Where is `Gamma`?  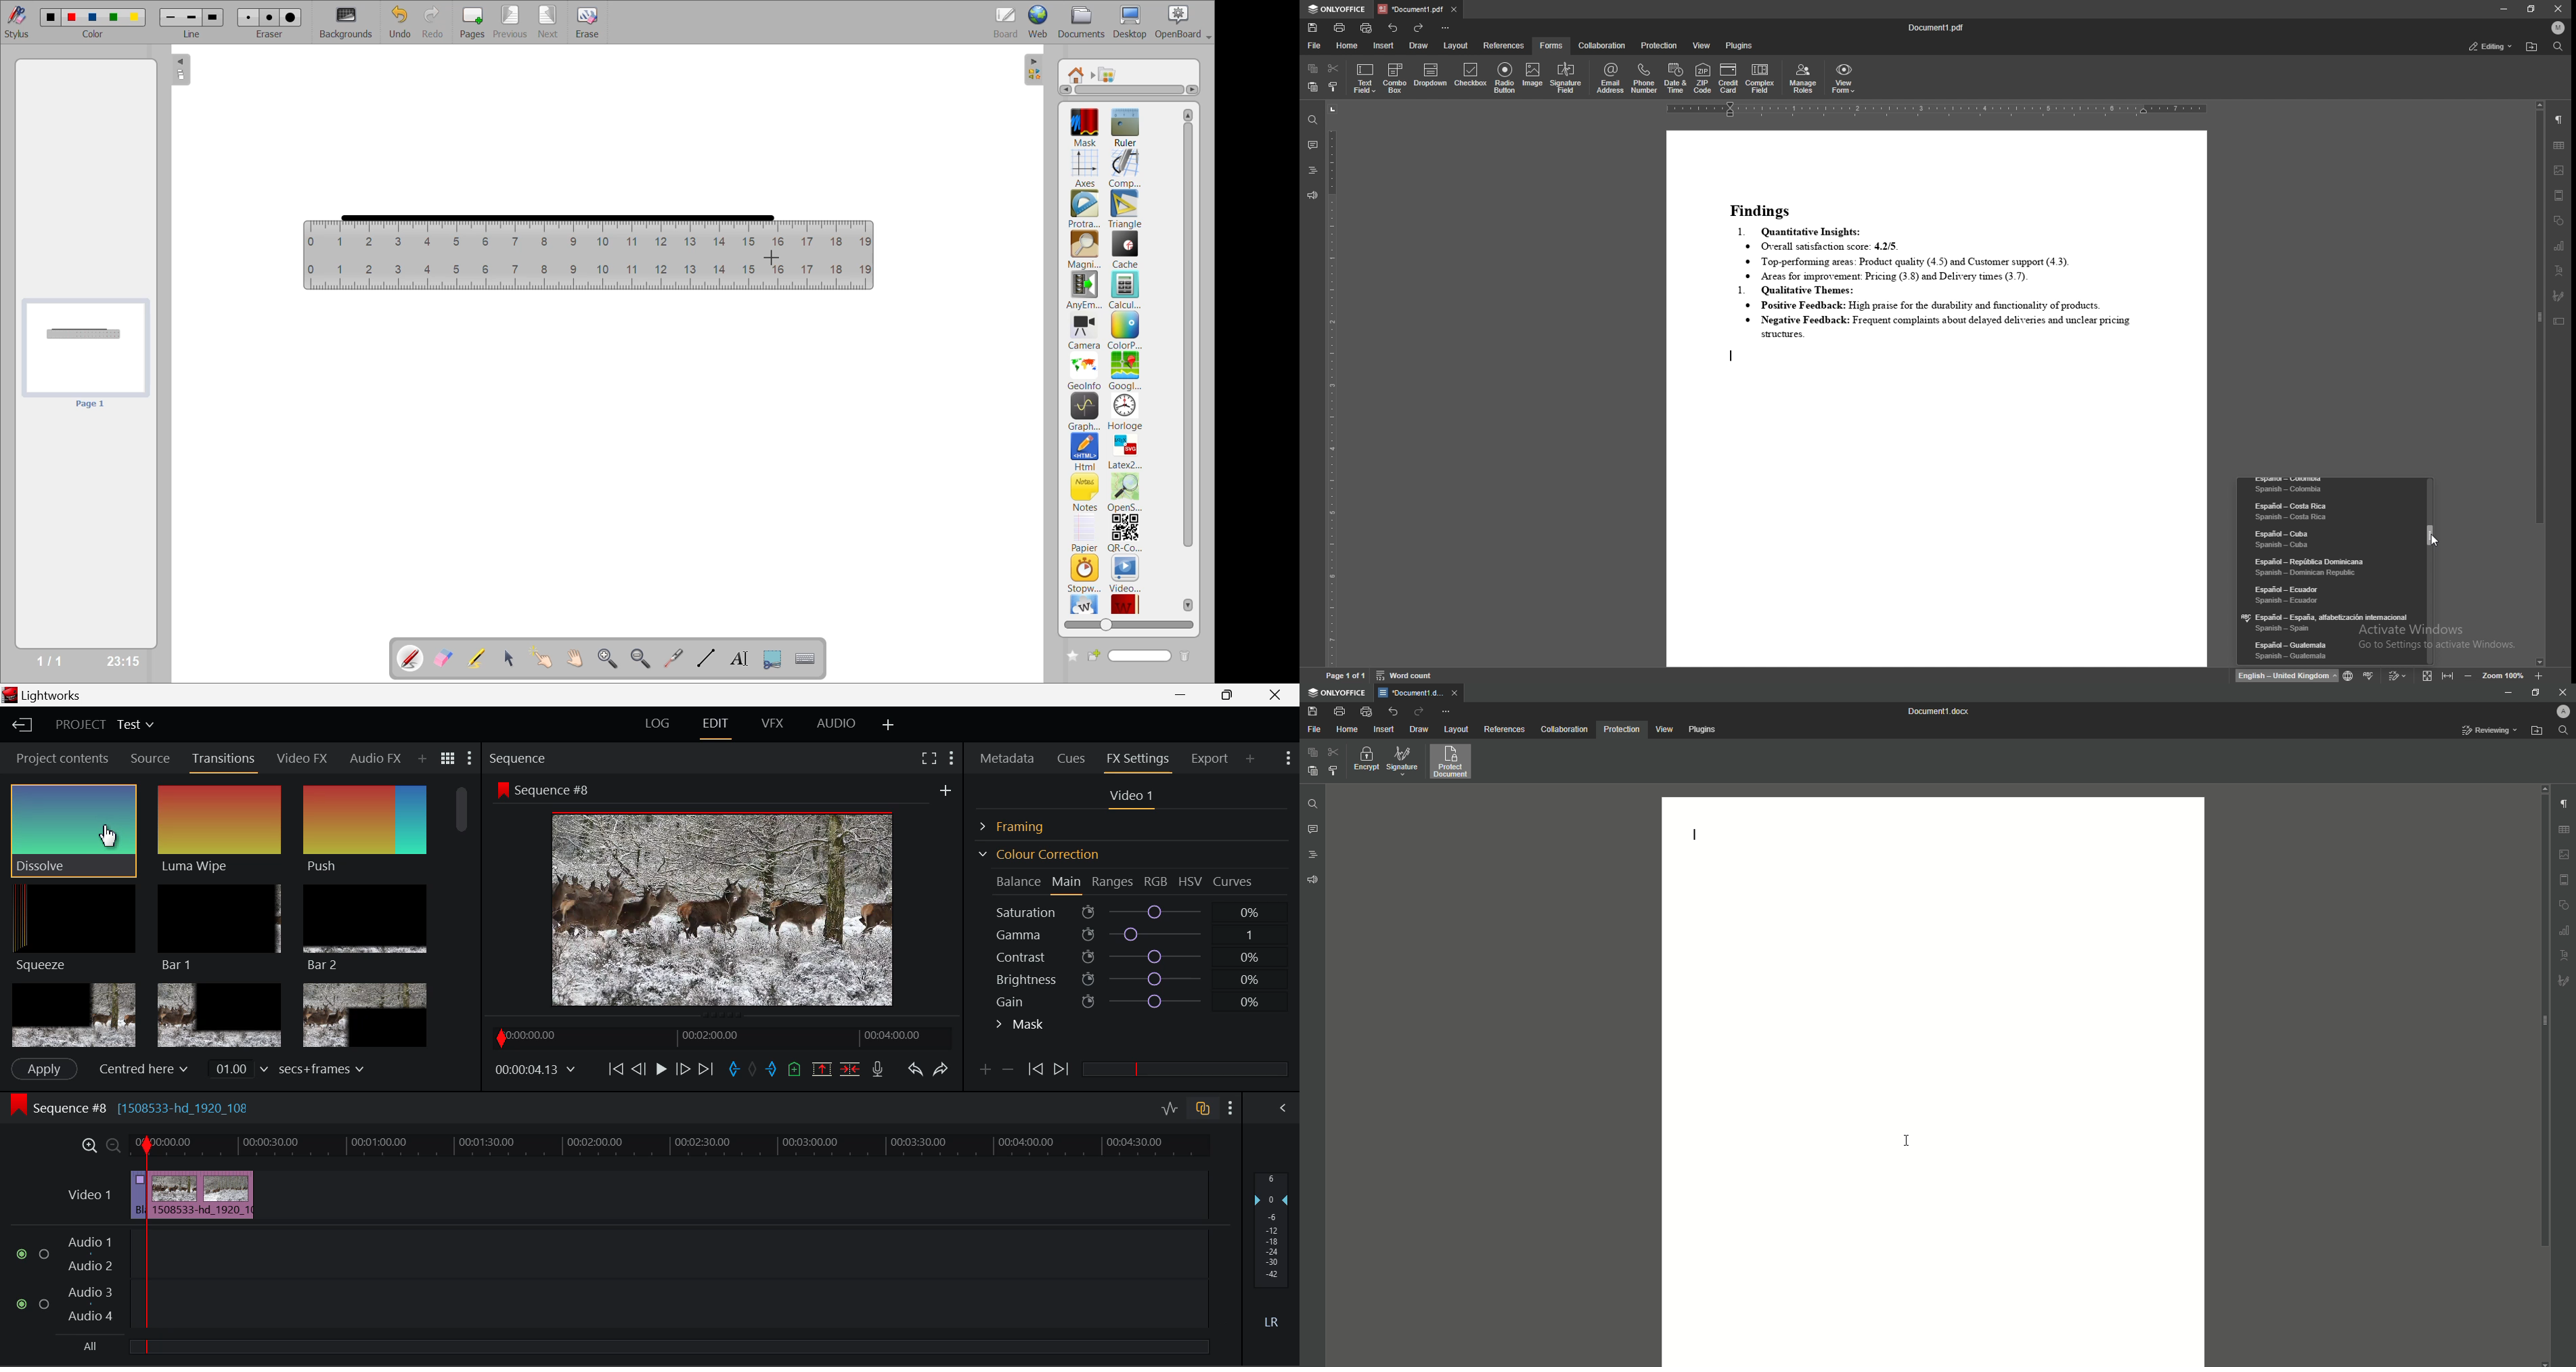
Gamma is located at coordinates (1134, 935).